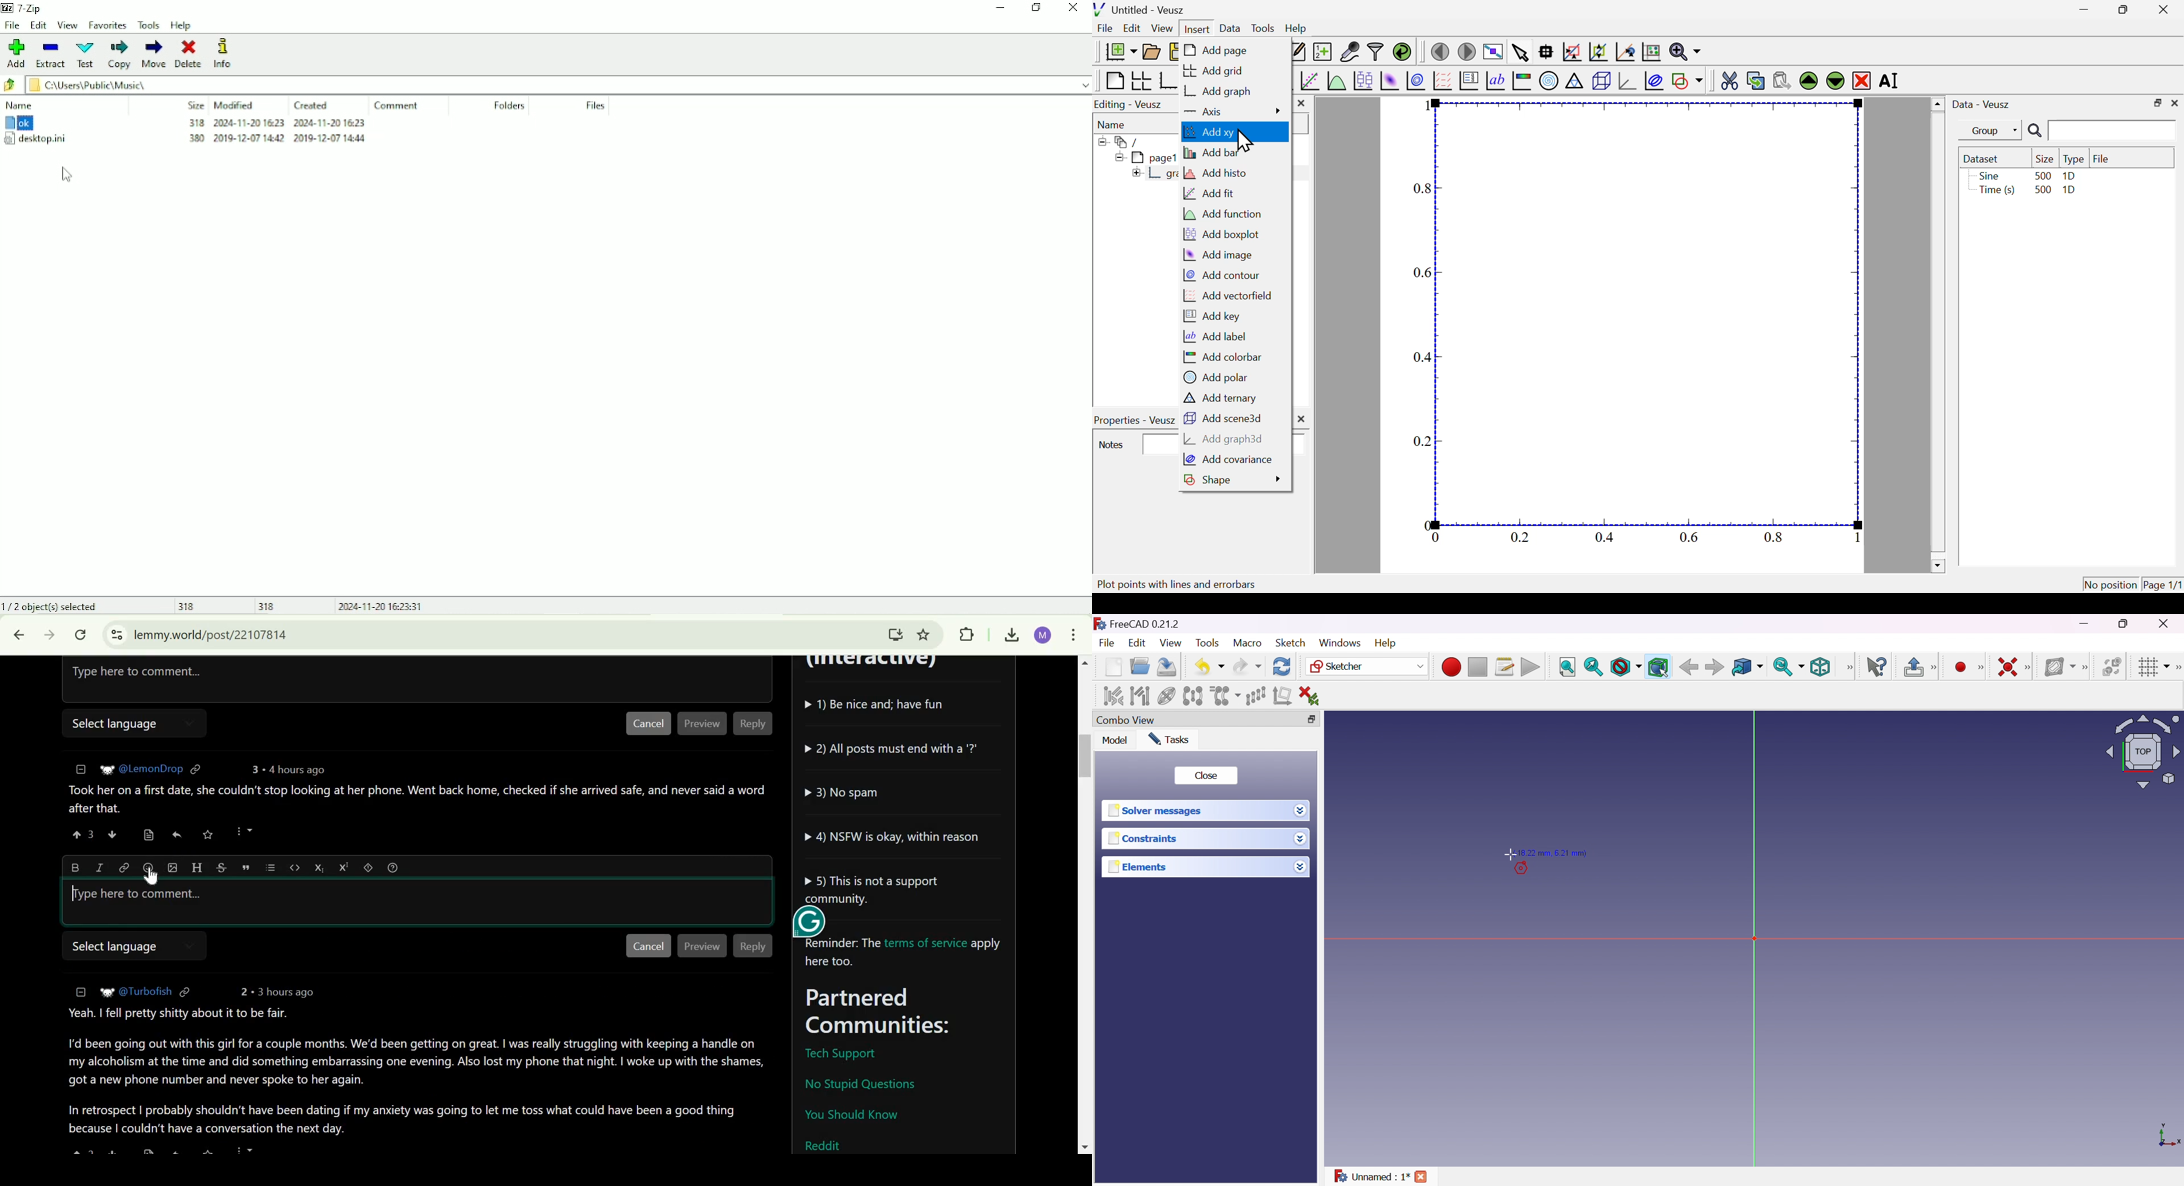 The height and width of the screenshot is (1204, 2184). I want to click on Created, so click(312, 106).